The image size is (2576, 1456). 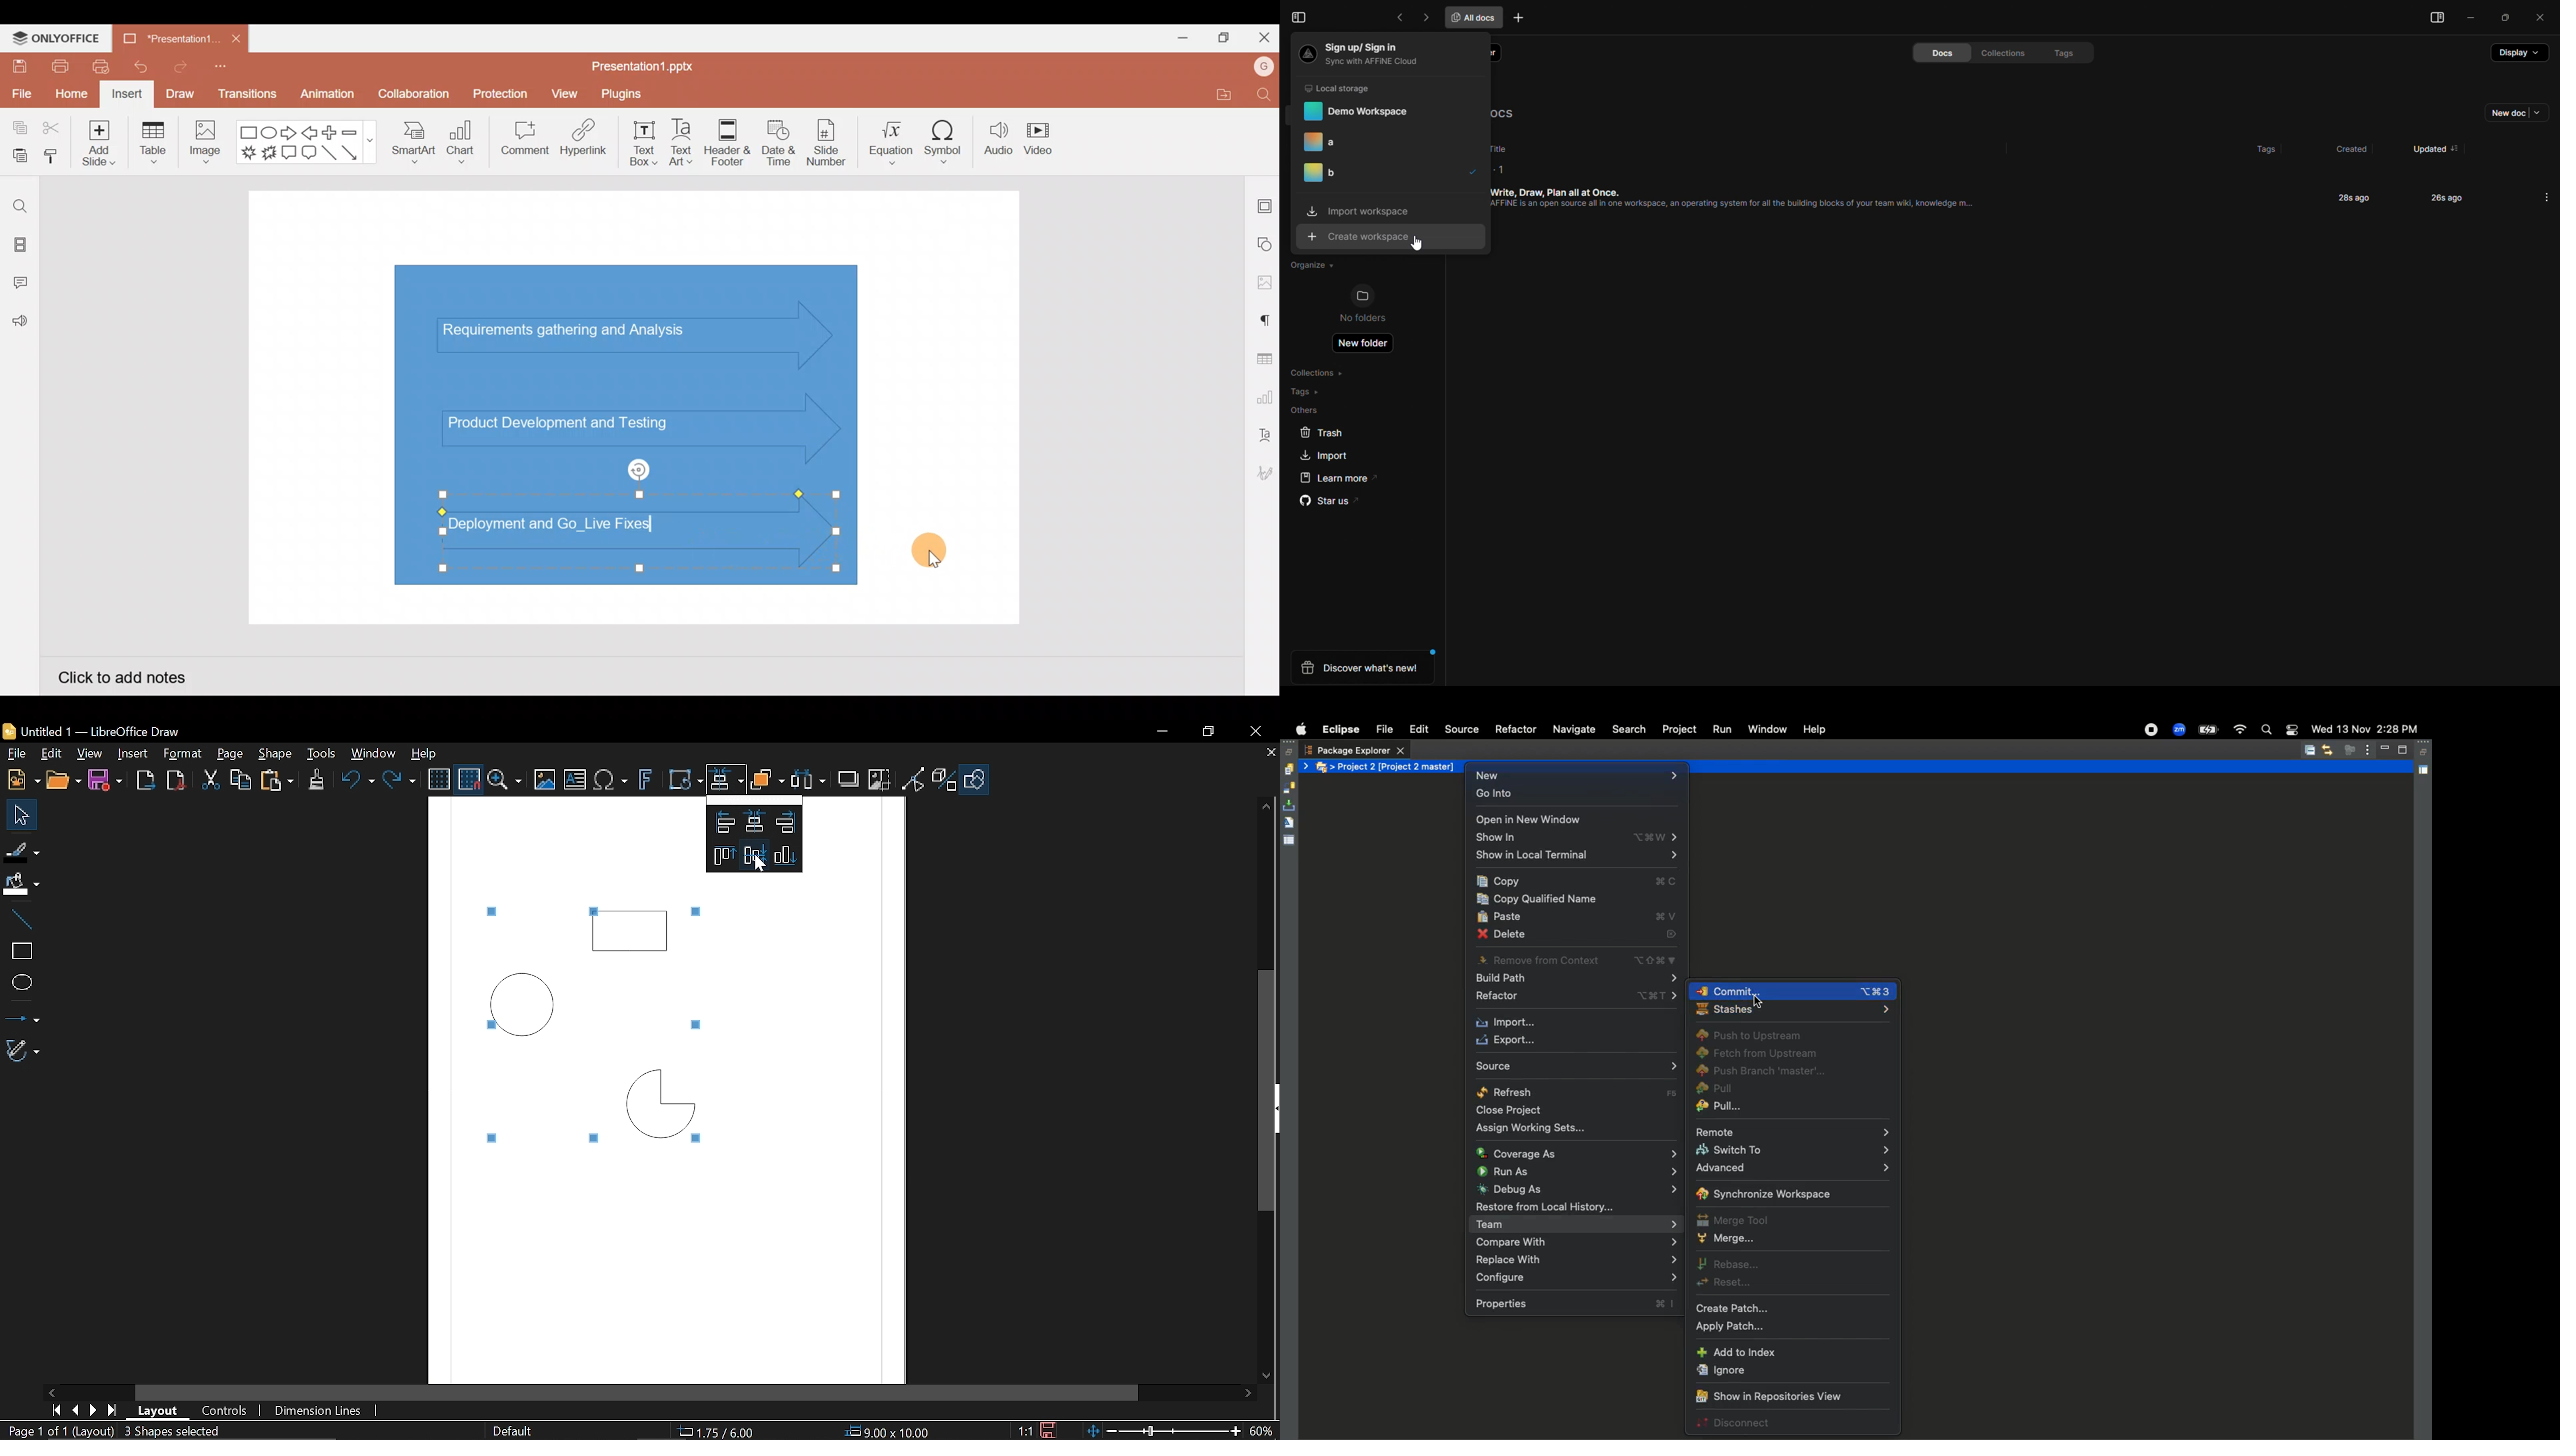 What do you see at coordinates (311, 133) in the screenshot?
I see `Left arrow` at bounding box center [311, 133].